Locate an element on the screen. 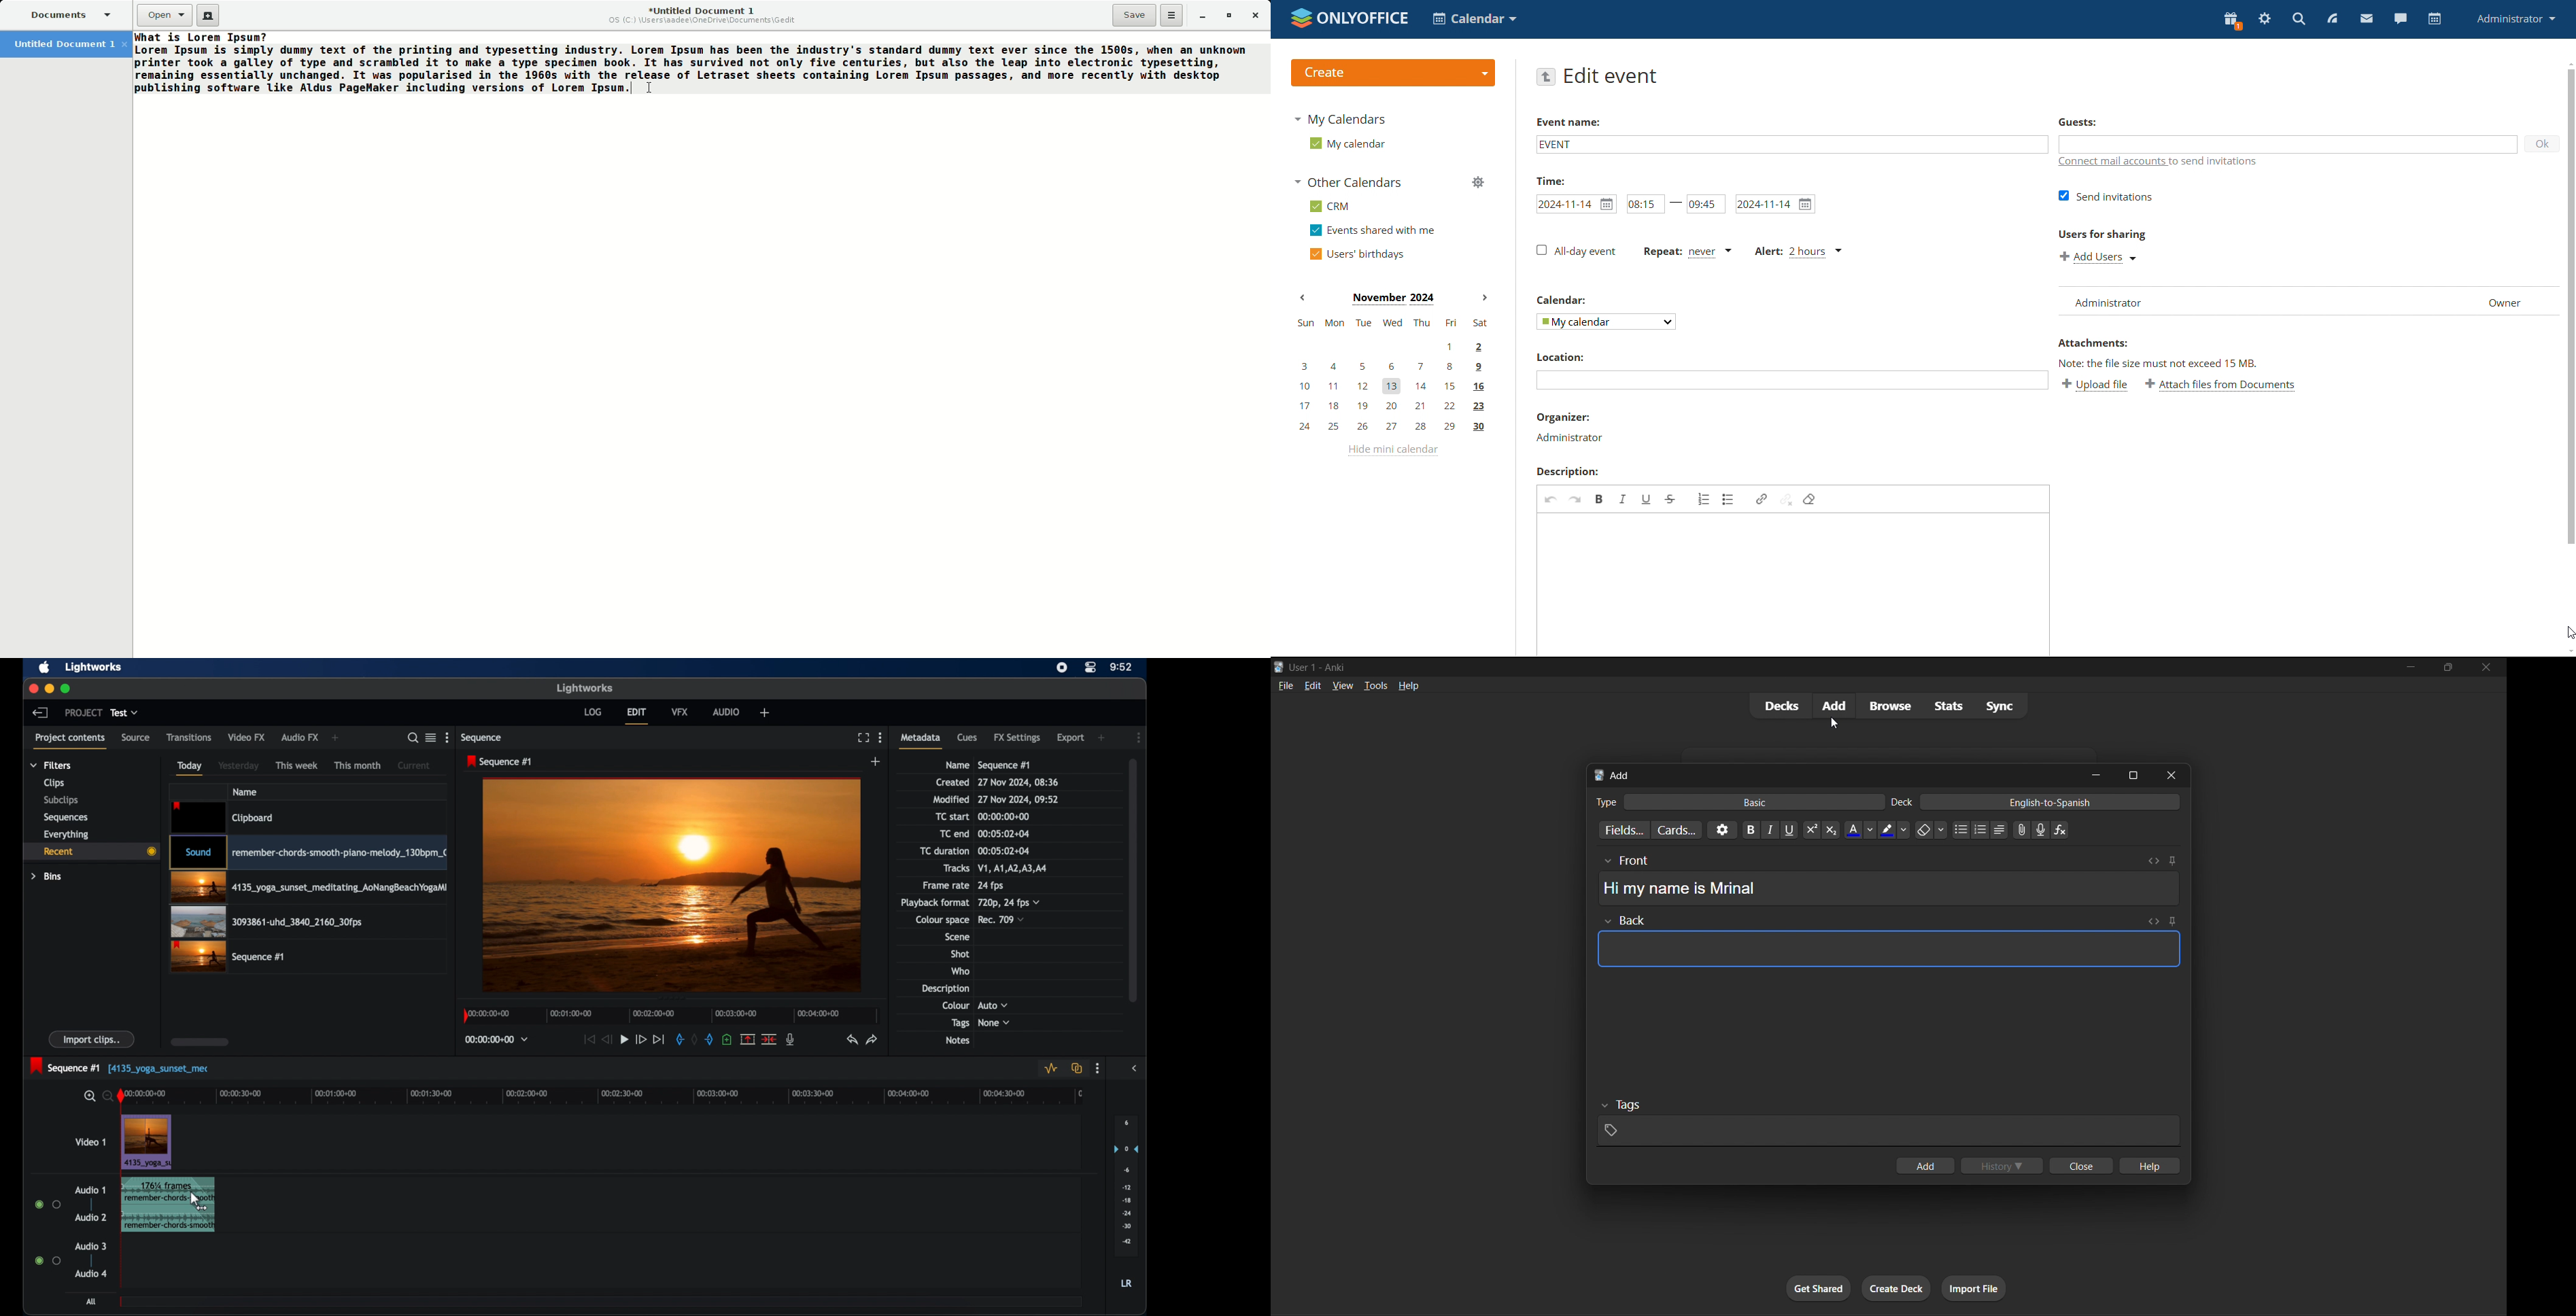 Image resolution: width=2576 pixels, height=1316 pixels. file is located at coordinates (1285, 684).